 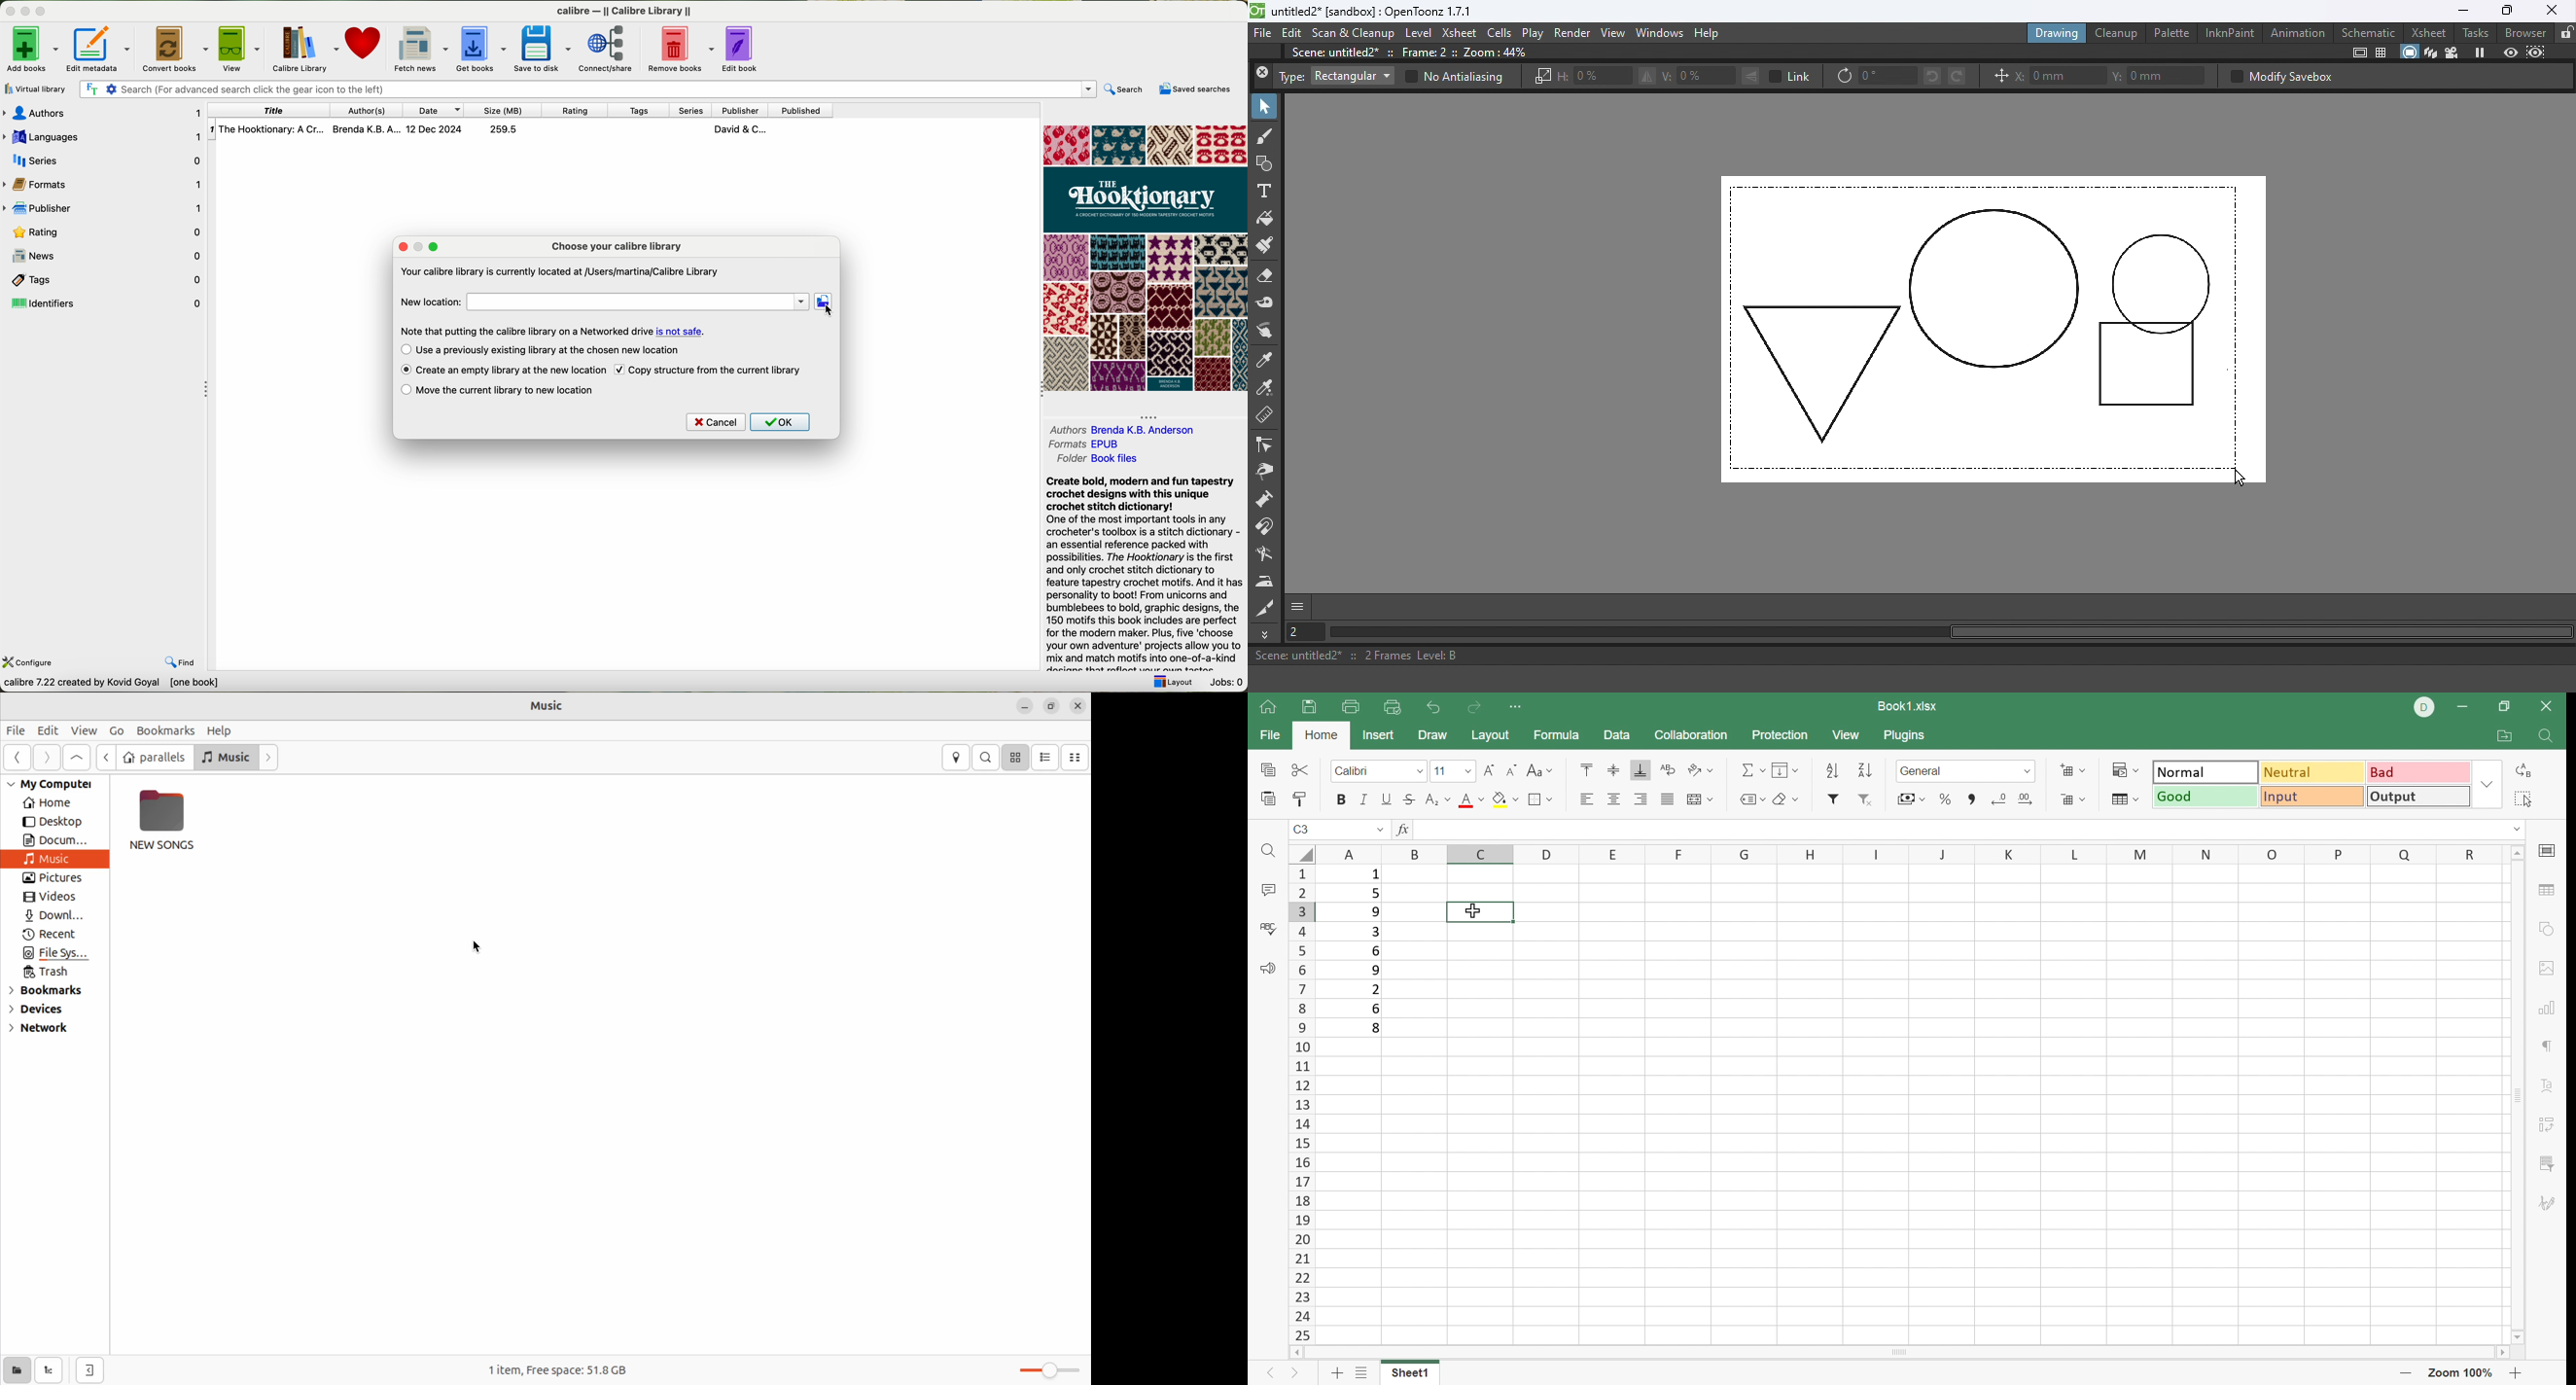 What do you see at coordinates (2545, 969) in the screenshot?
I see `image settings` at bounding box center [2545, 969].